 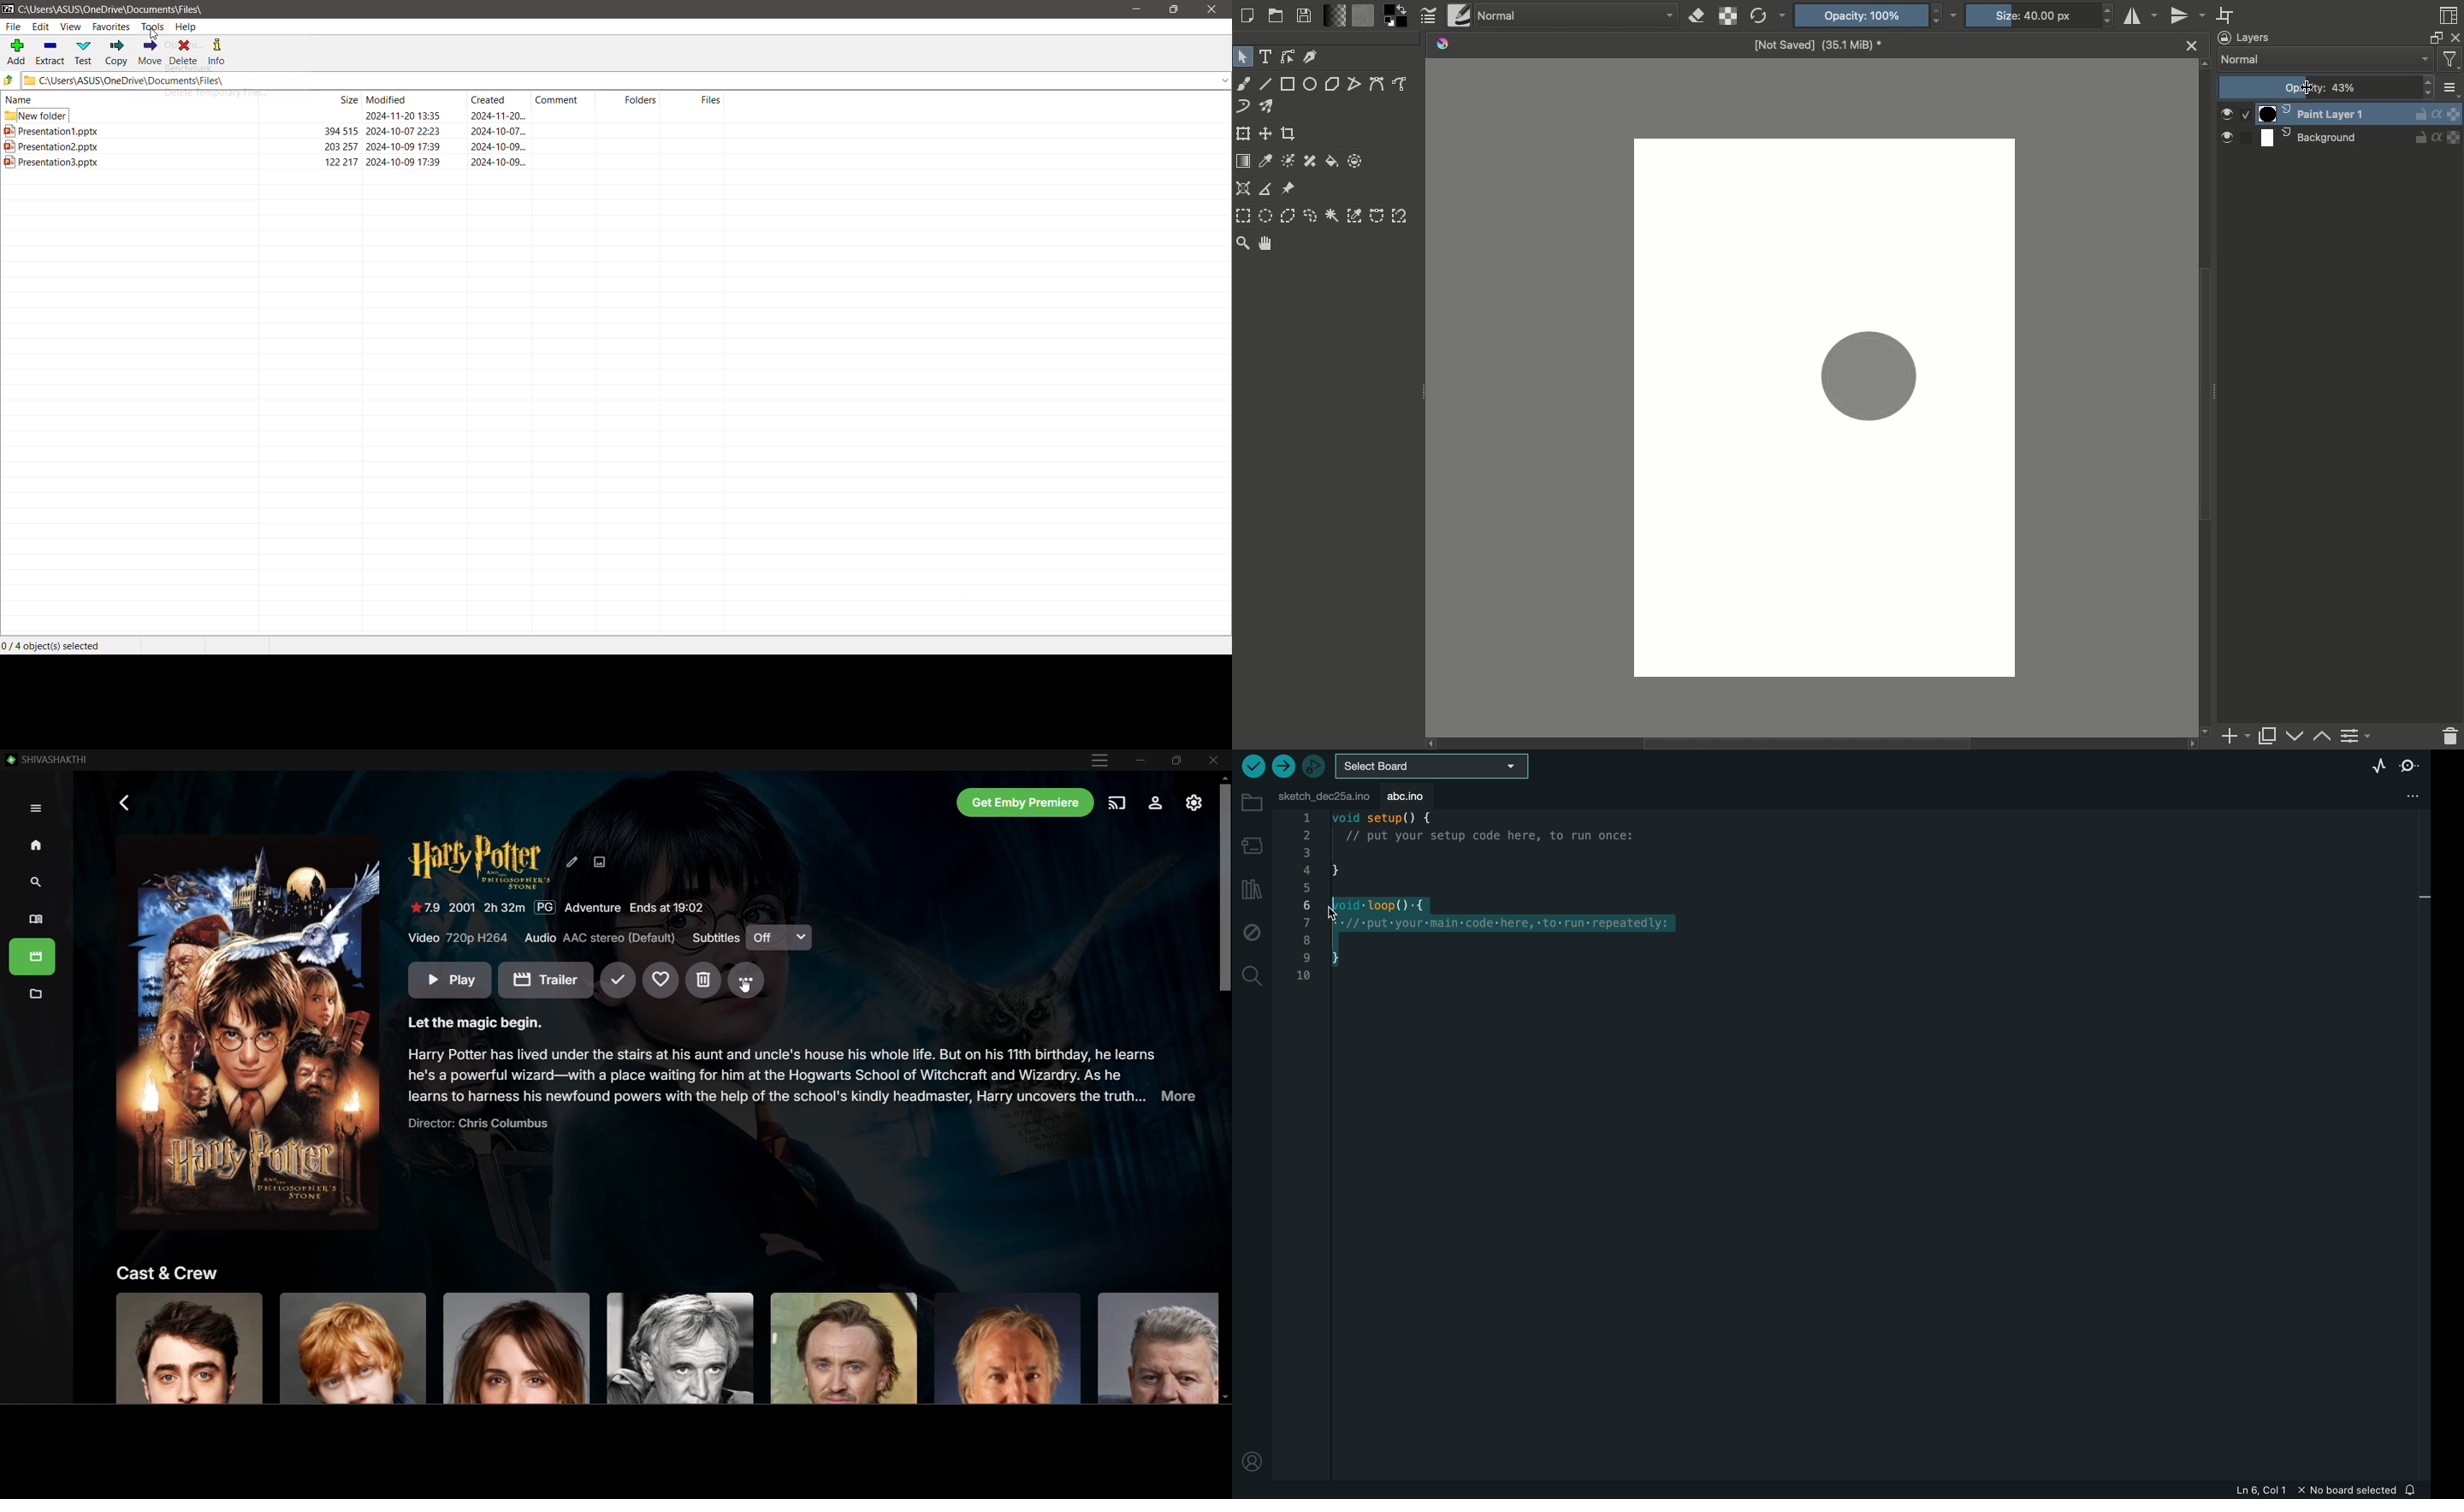 What do you see at coordinates (1282, 767) in the screenshot?
I see `upload ` at bounding box center [1282, 767].